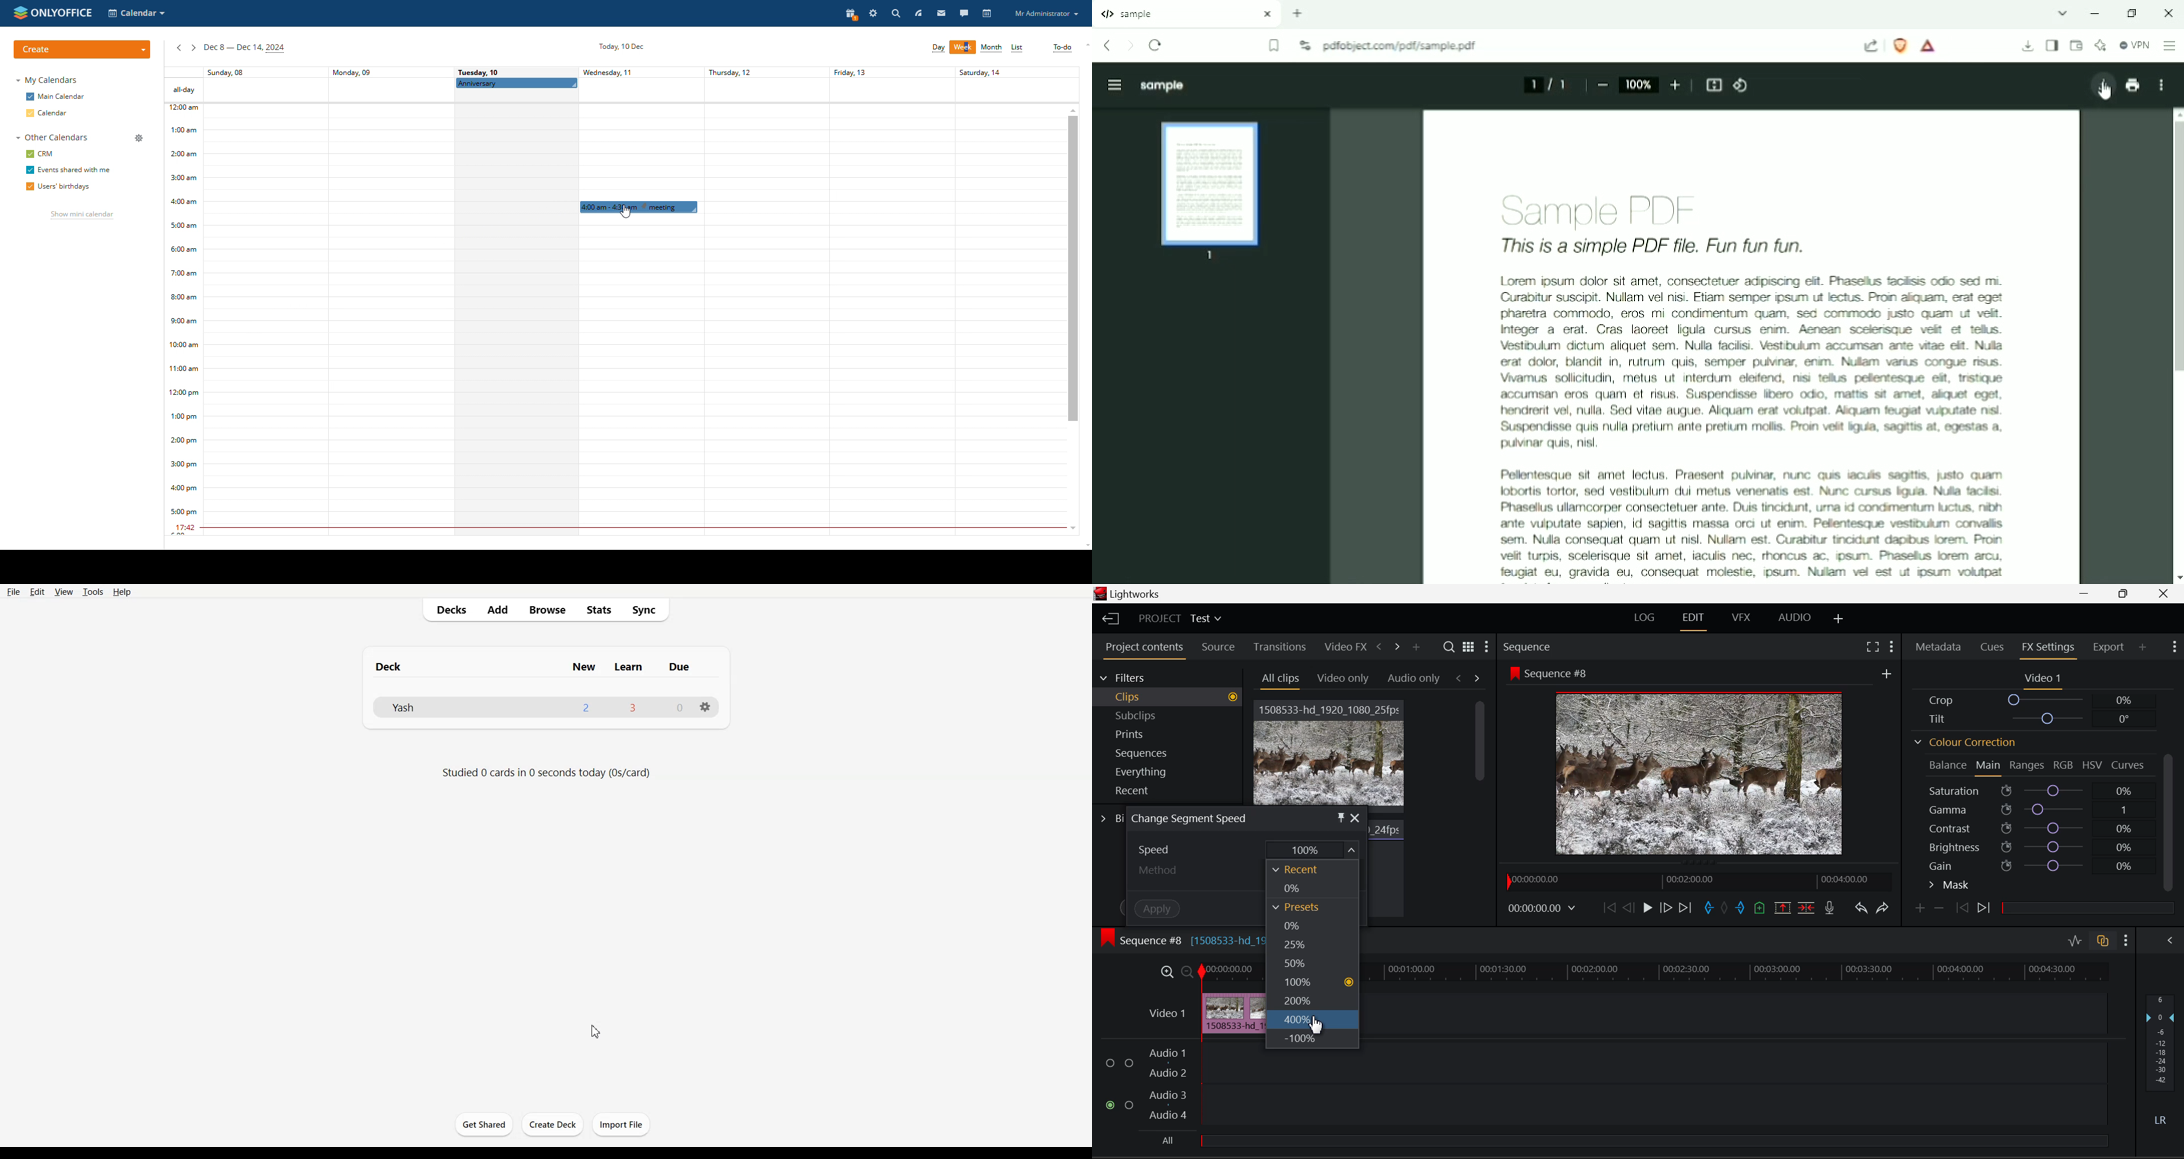  Describe the element at coordinates (1871, 46) in the screenshot. I see `Share this page` at that location.